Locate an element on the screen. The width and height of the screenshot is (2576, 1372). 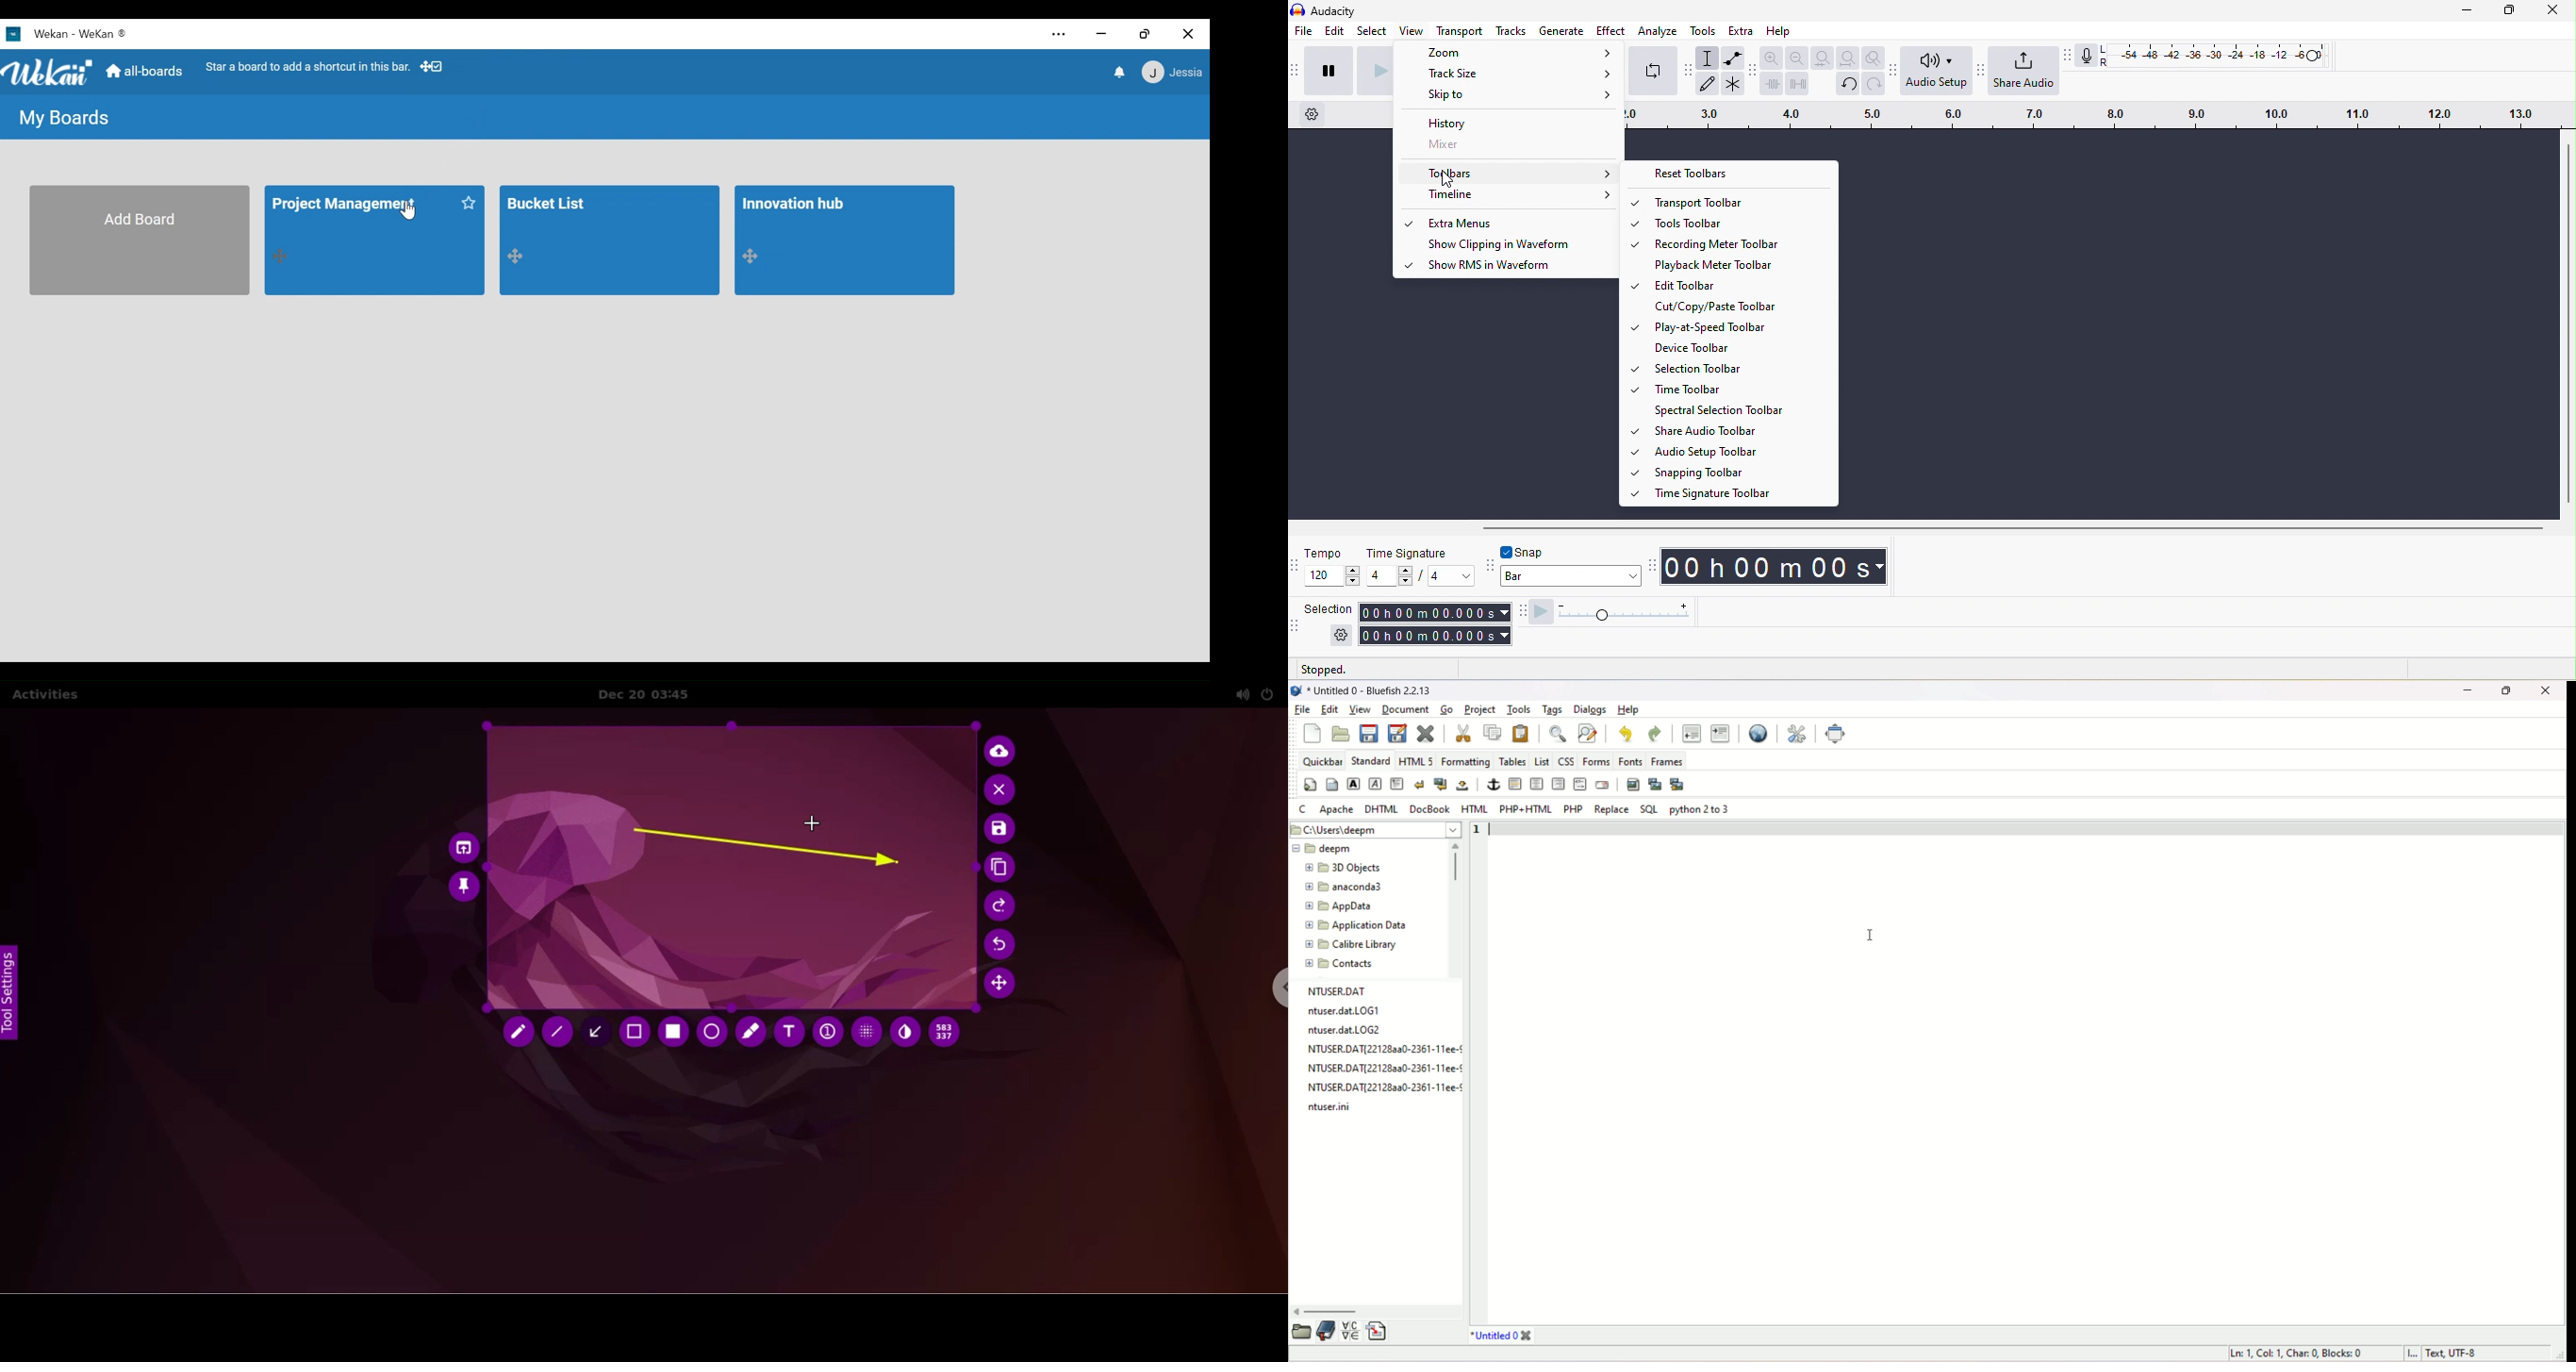
horizontal rule is located at coordinates (1516, 784).